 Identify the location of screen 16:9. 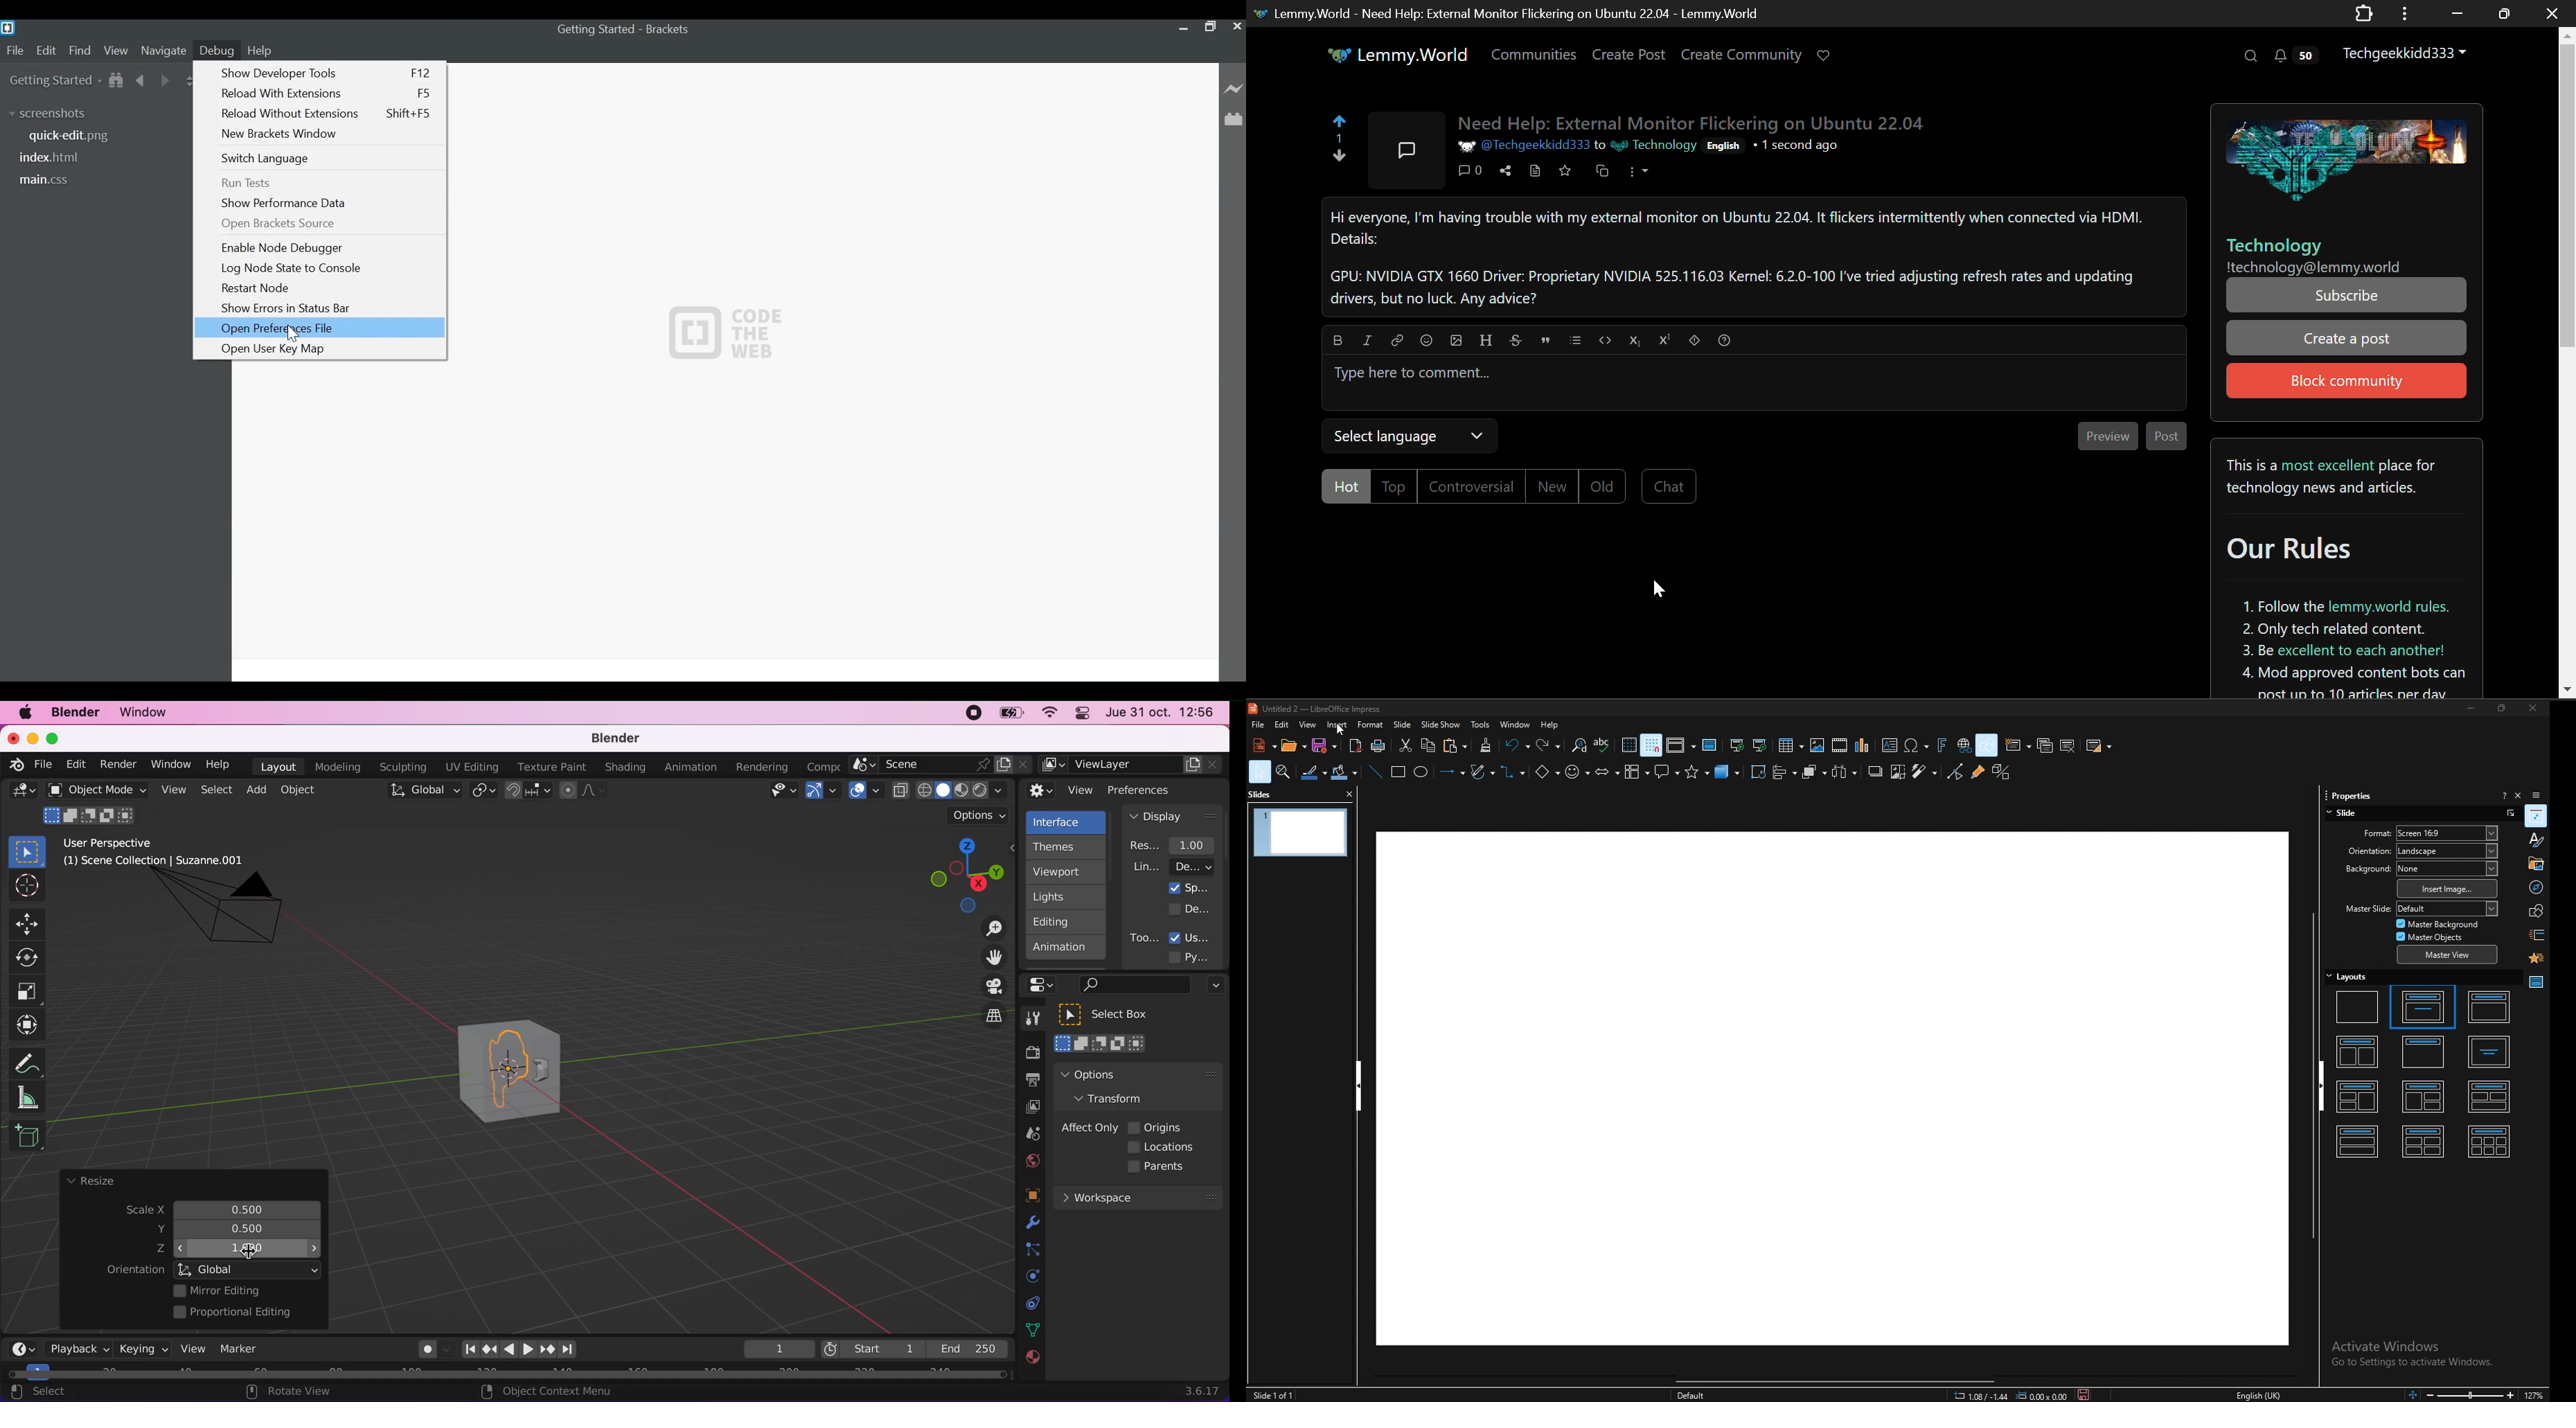
(2449, 833).